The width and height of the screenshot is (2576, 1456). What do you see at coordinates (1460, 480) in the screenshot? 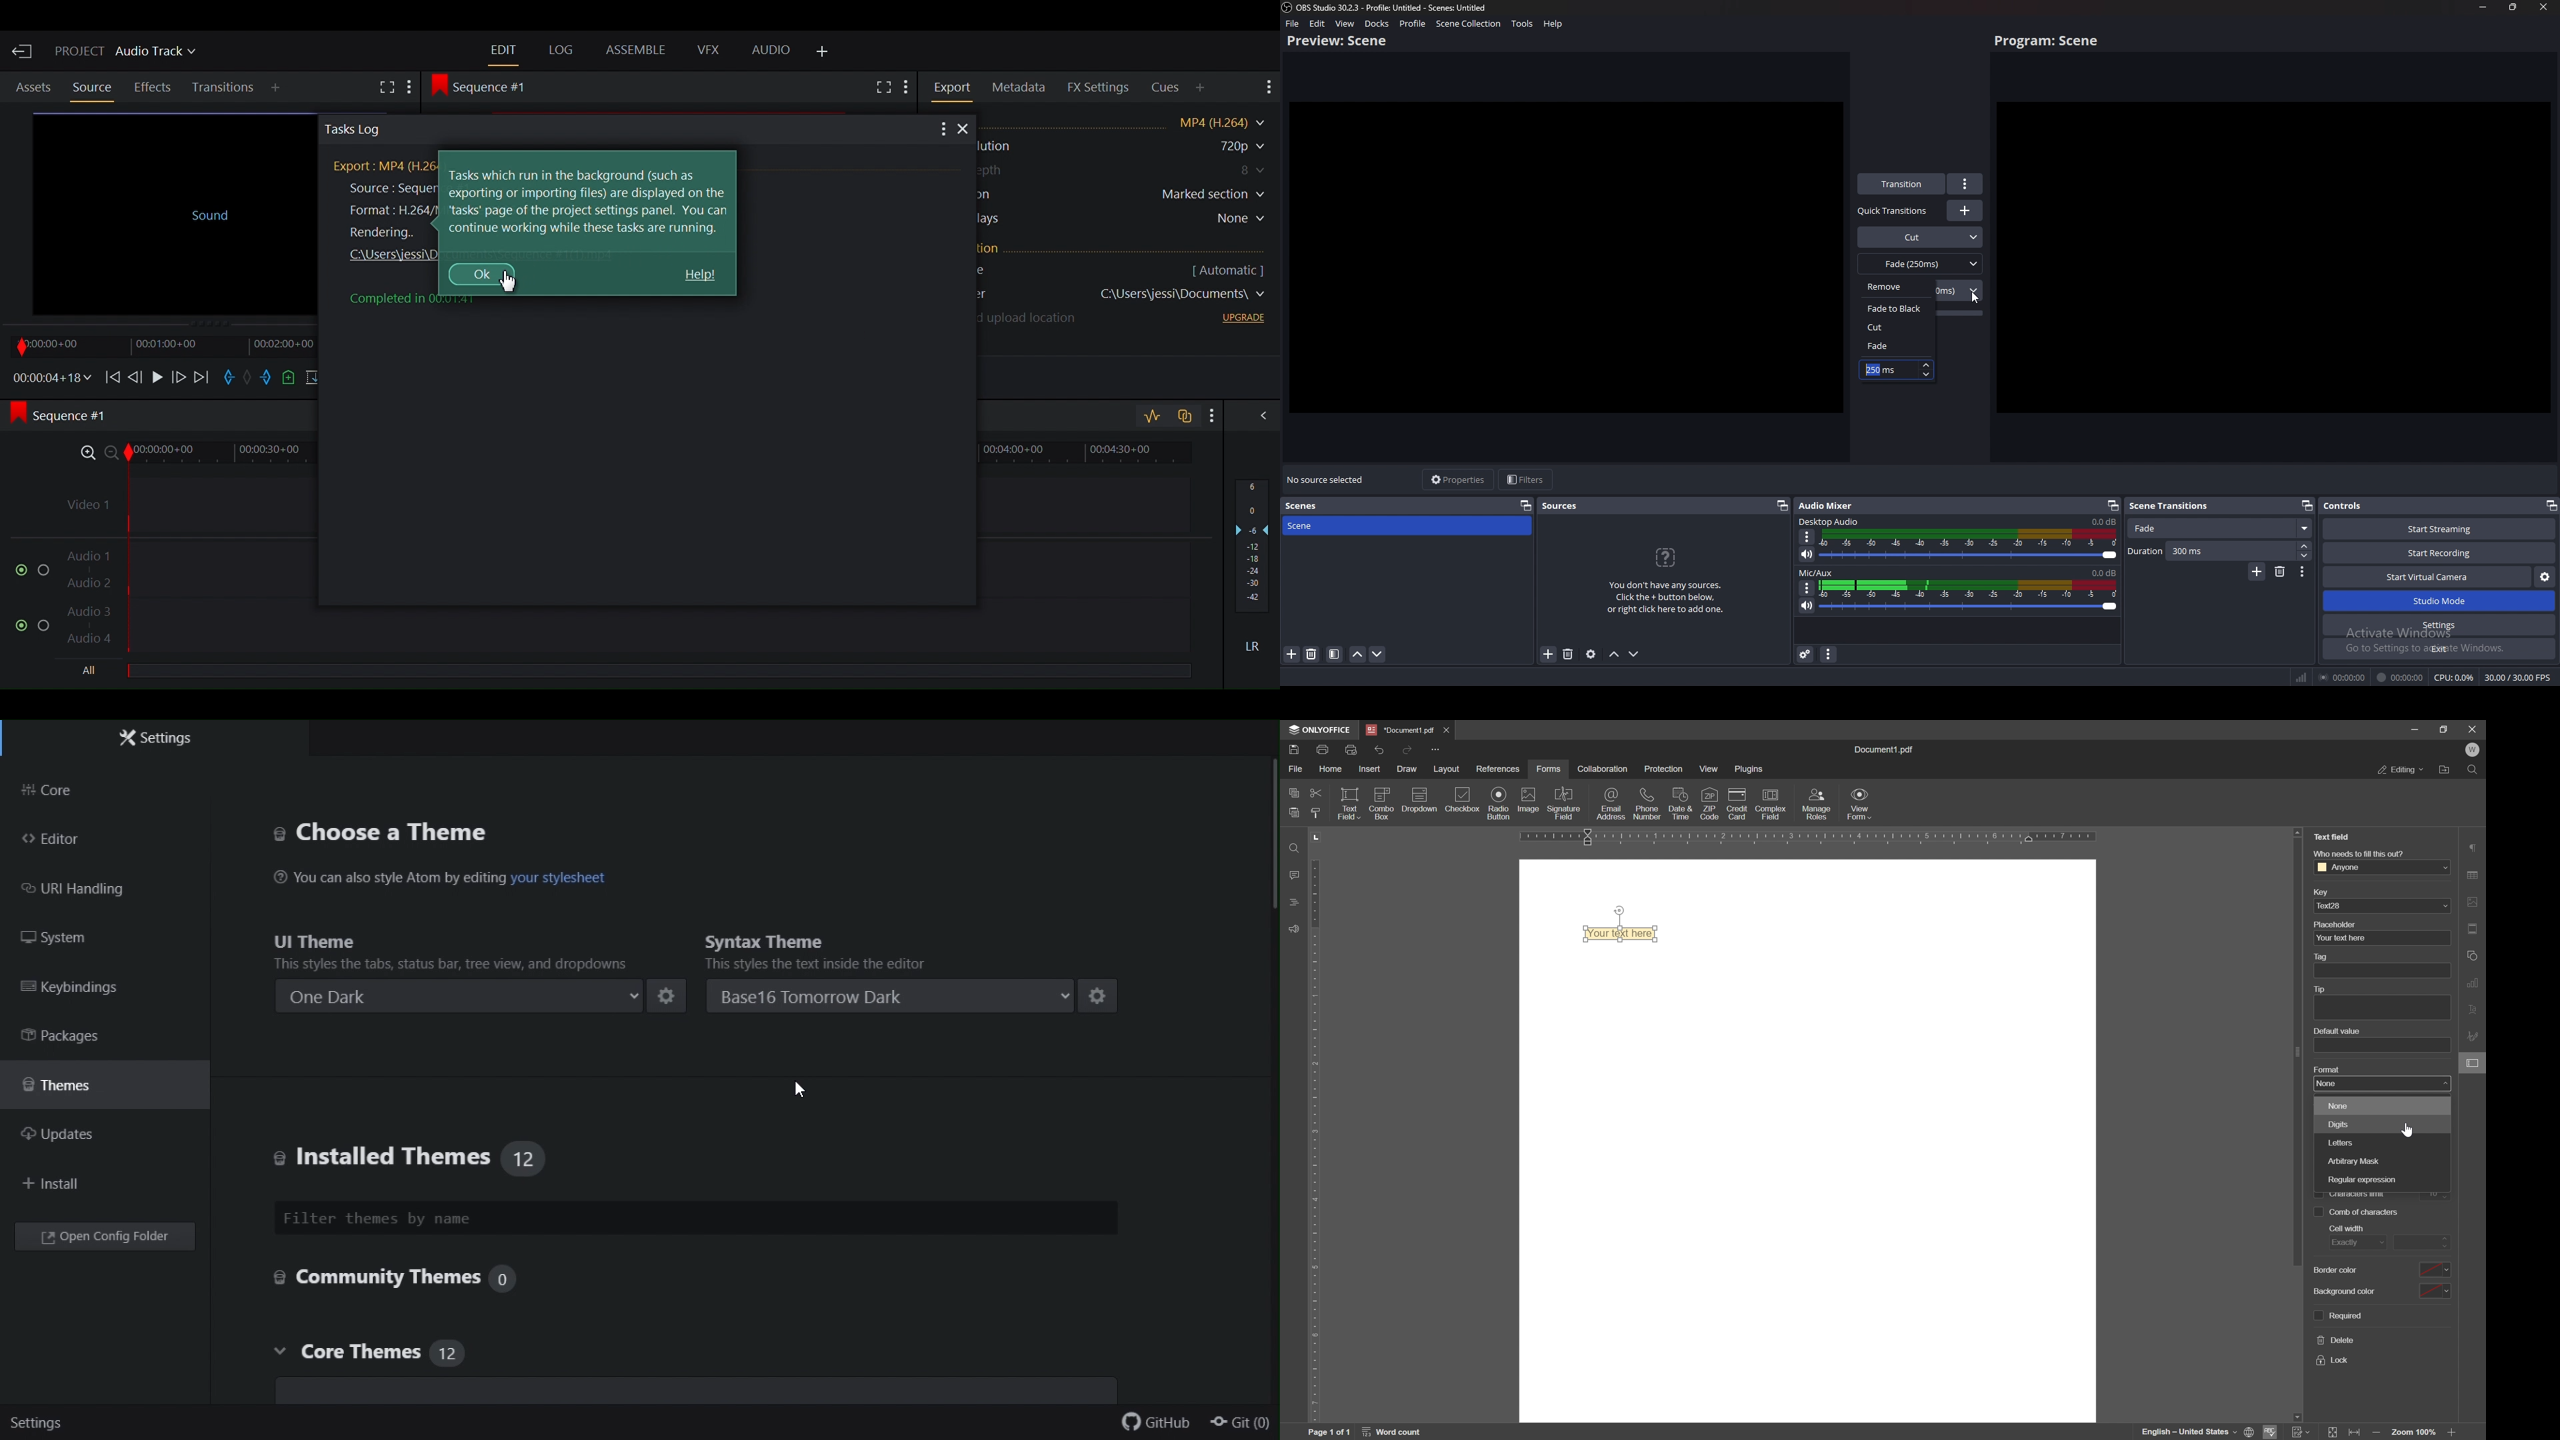
I see `properties` at bounding box center [1460, 480].